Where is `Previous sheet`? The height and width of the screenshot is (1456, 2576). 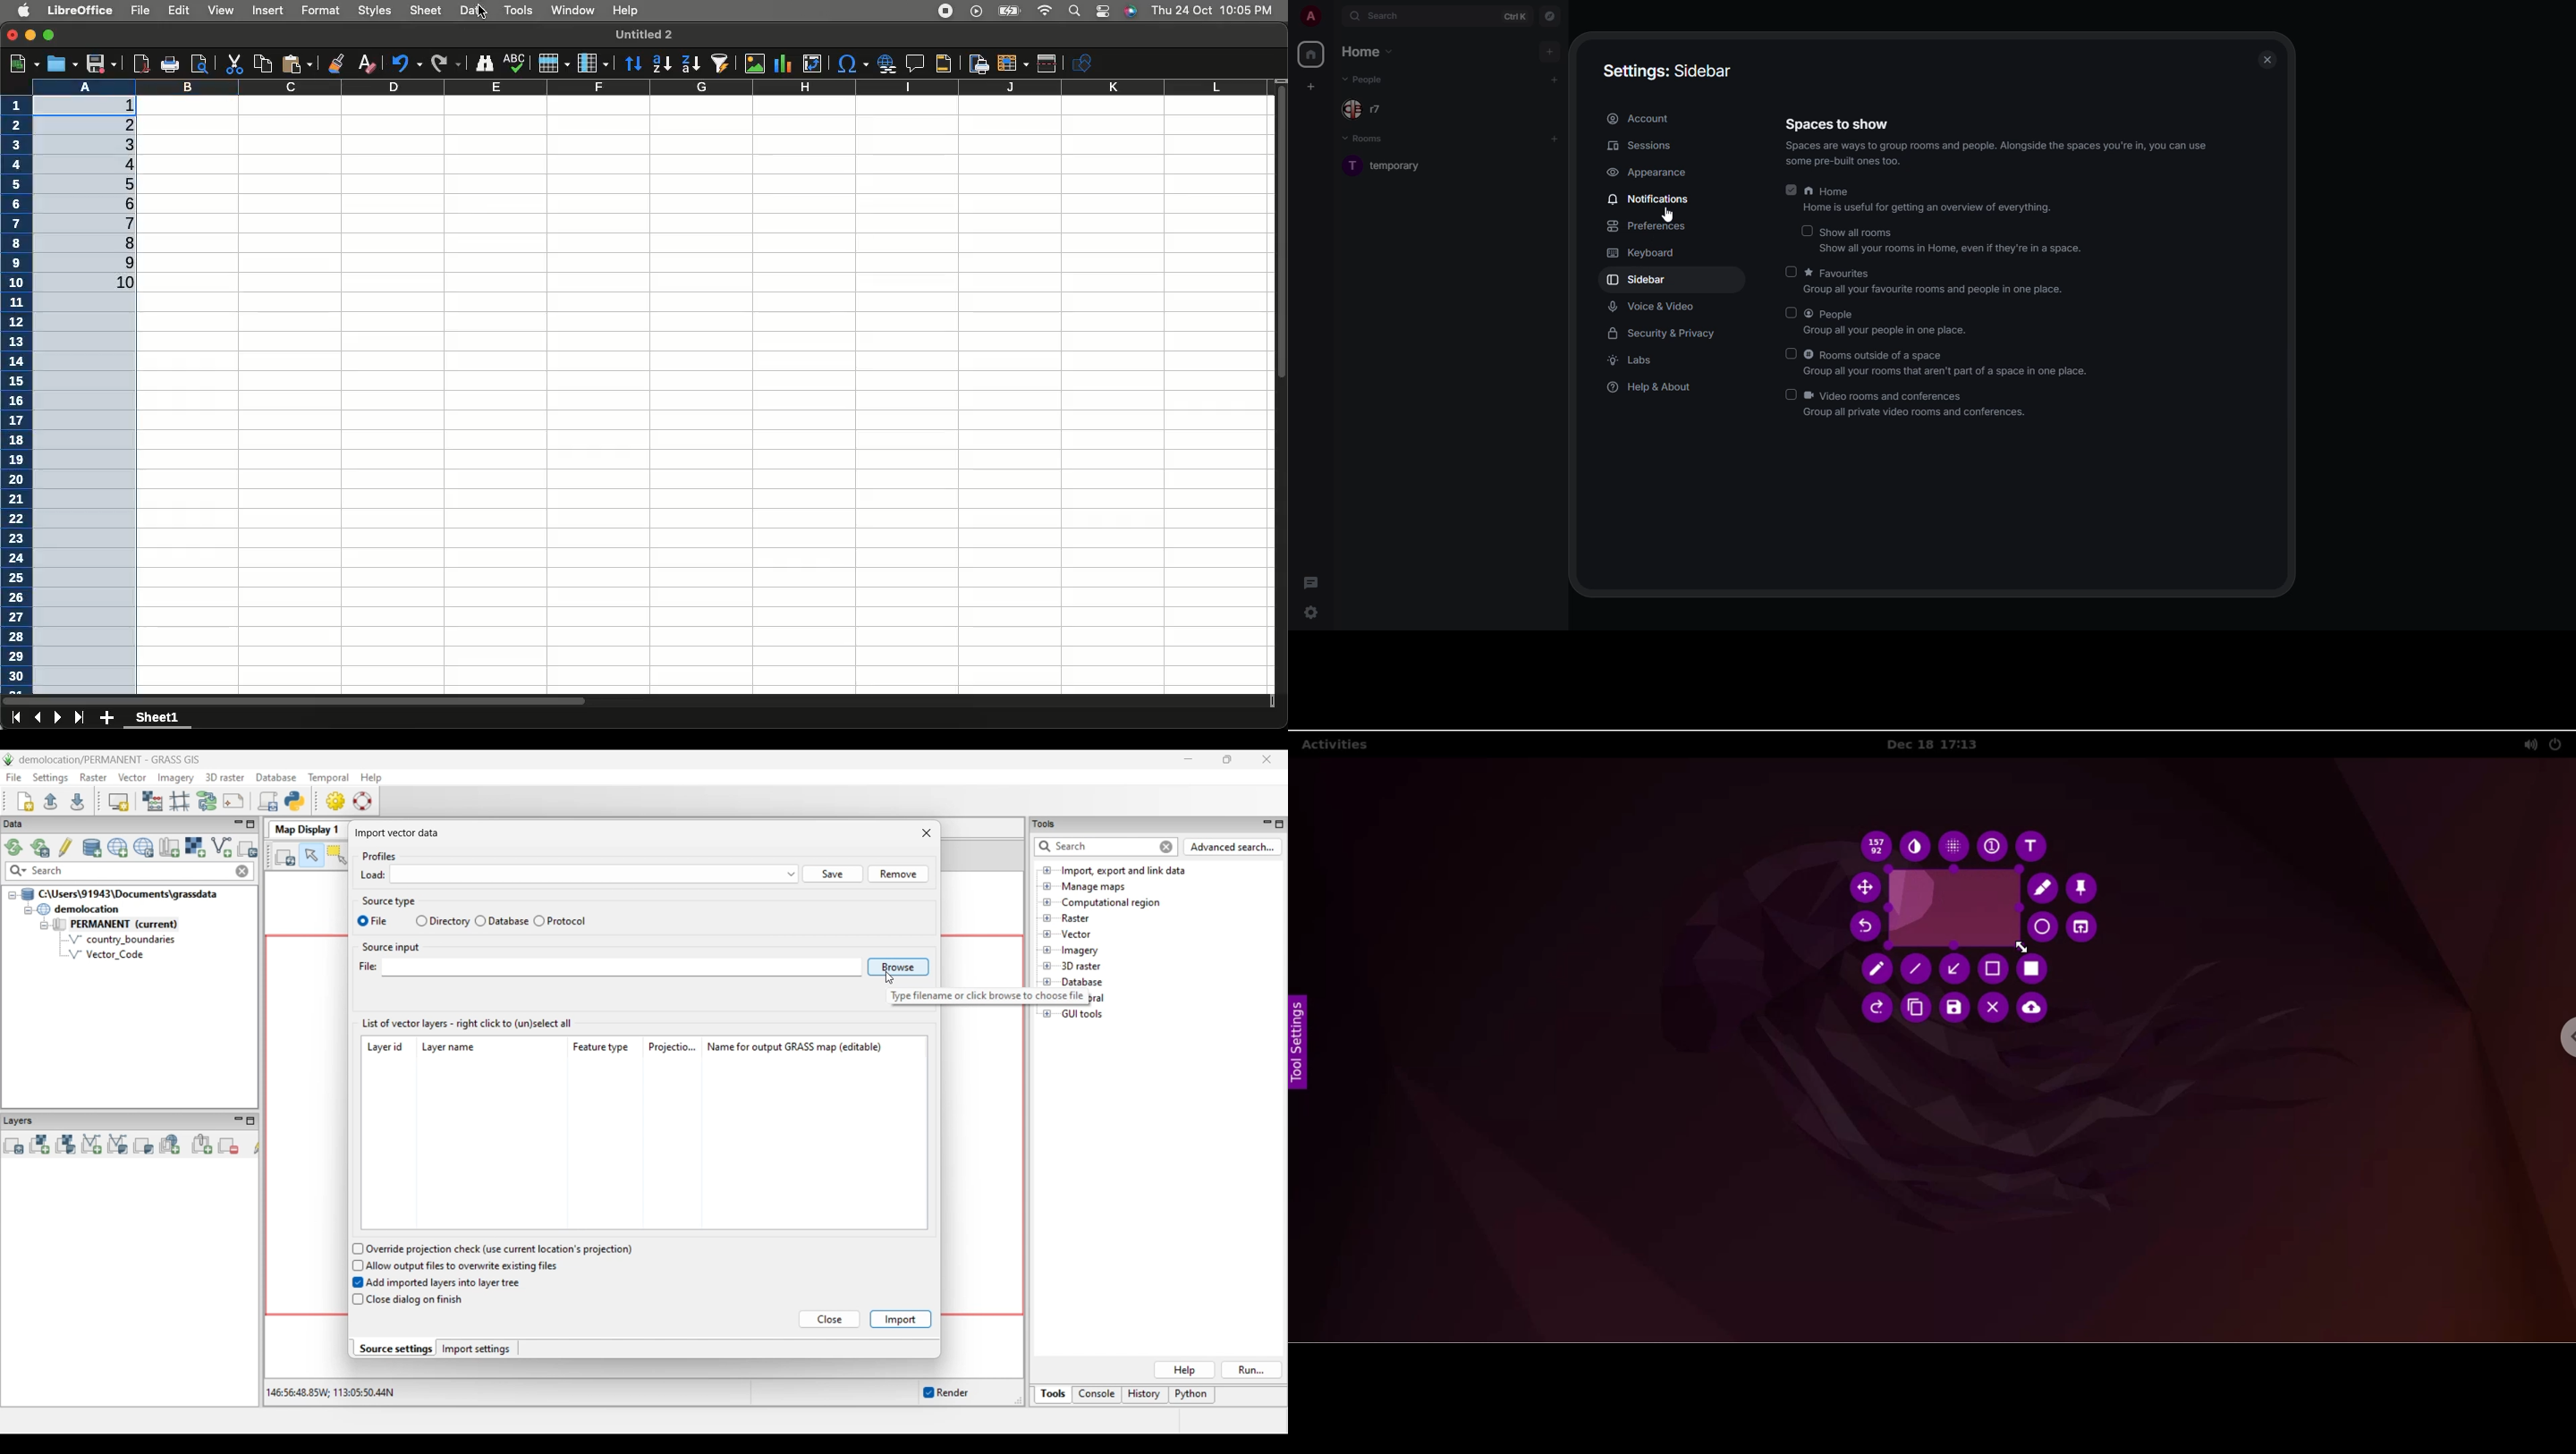 Previous sheet is located at coordinates (38, 719).